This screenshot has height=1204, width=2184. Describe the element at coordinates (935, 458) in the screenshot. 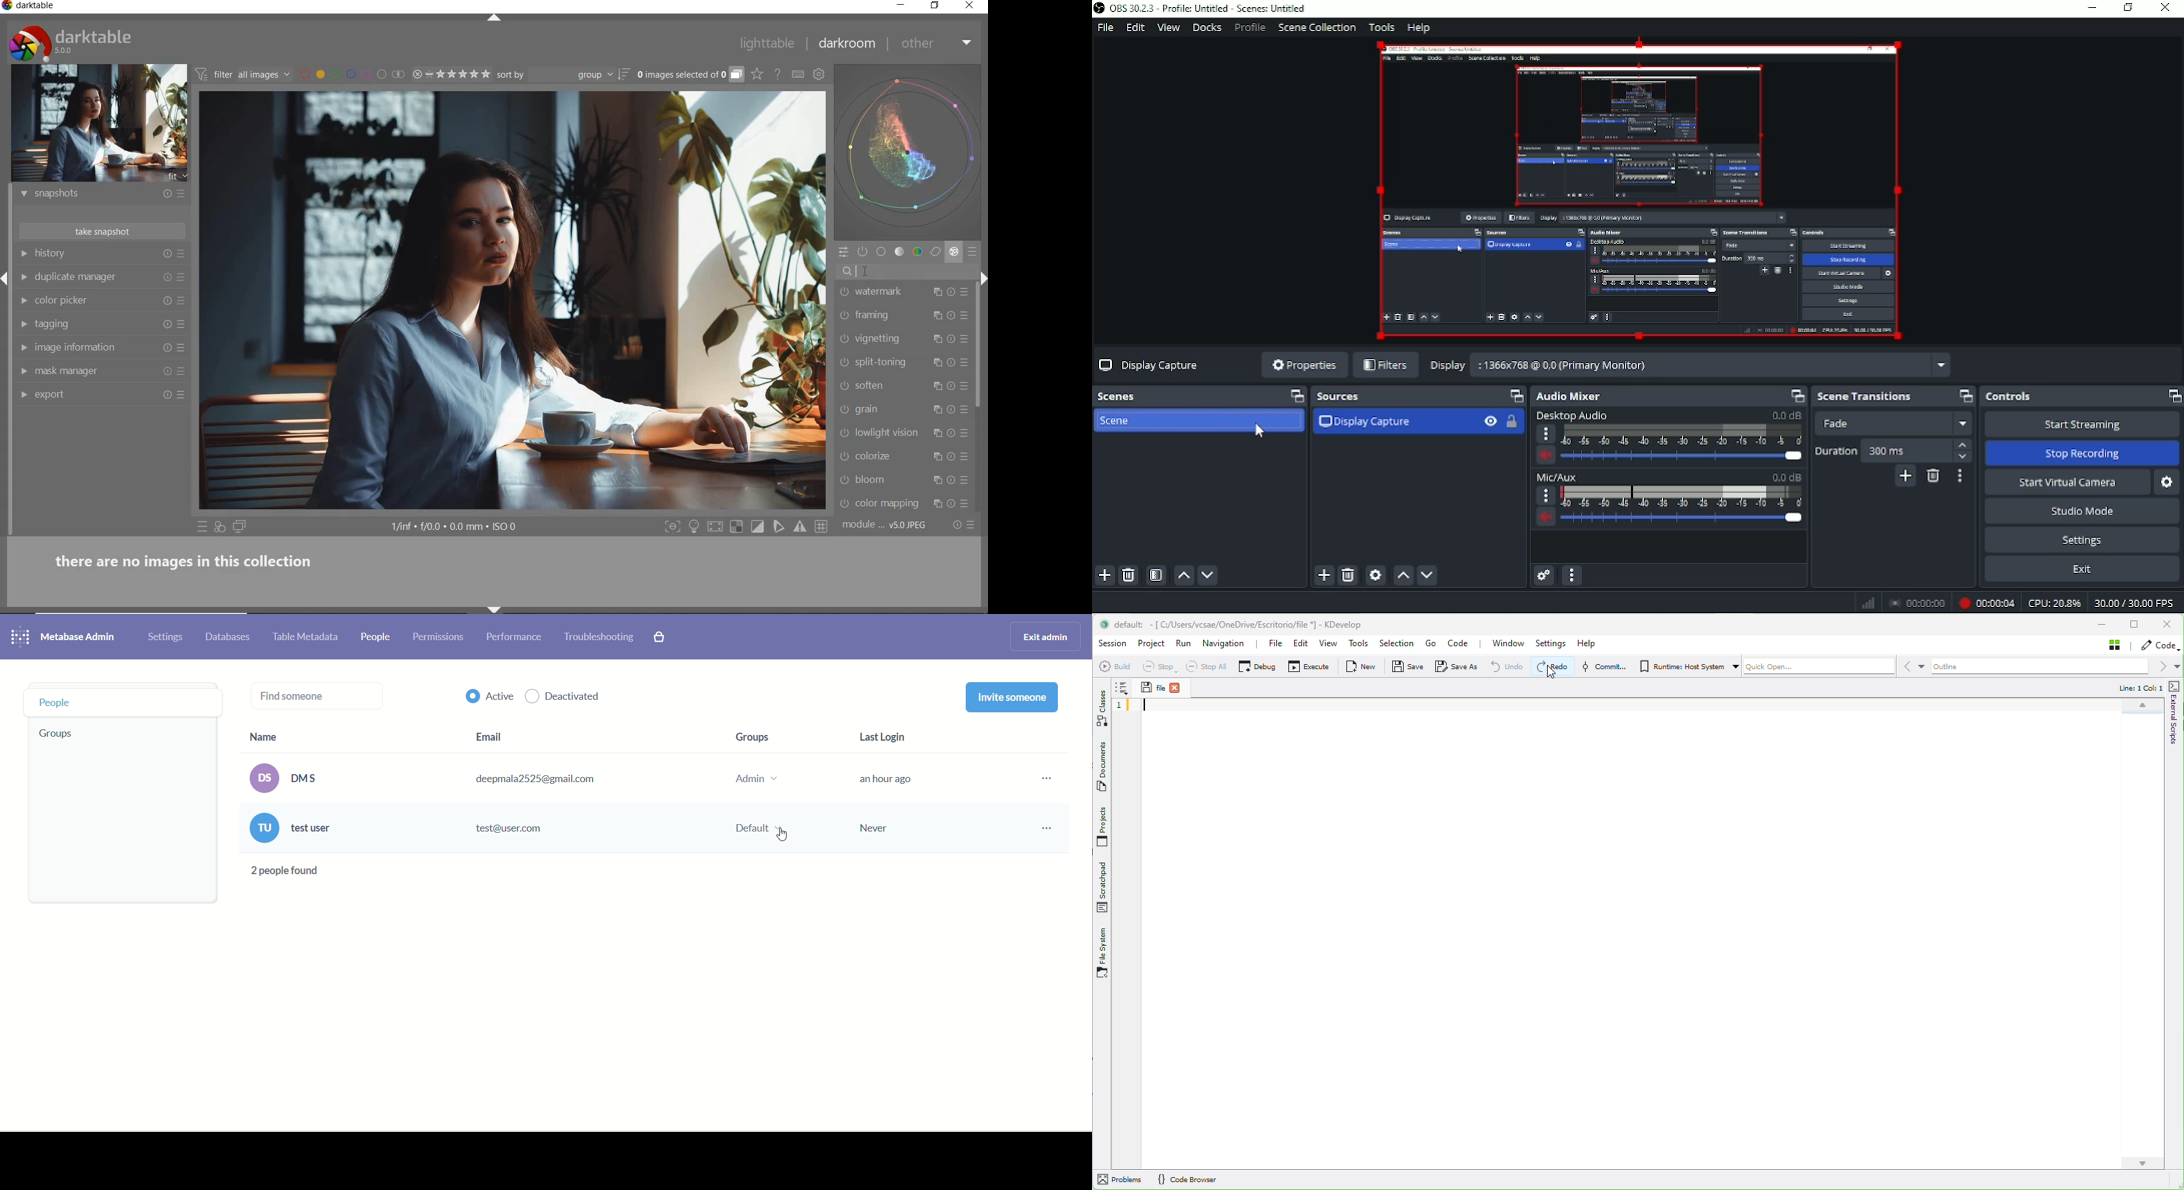

I see `multiple instance actions` at that location.